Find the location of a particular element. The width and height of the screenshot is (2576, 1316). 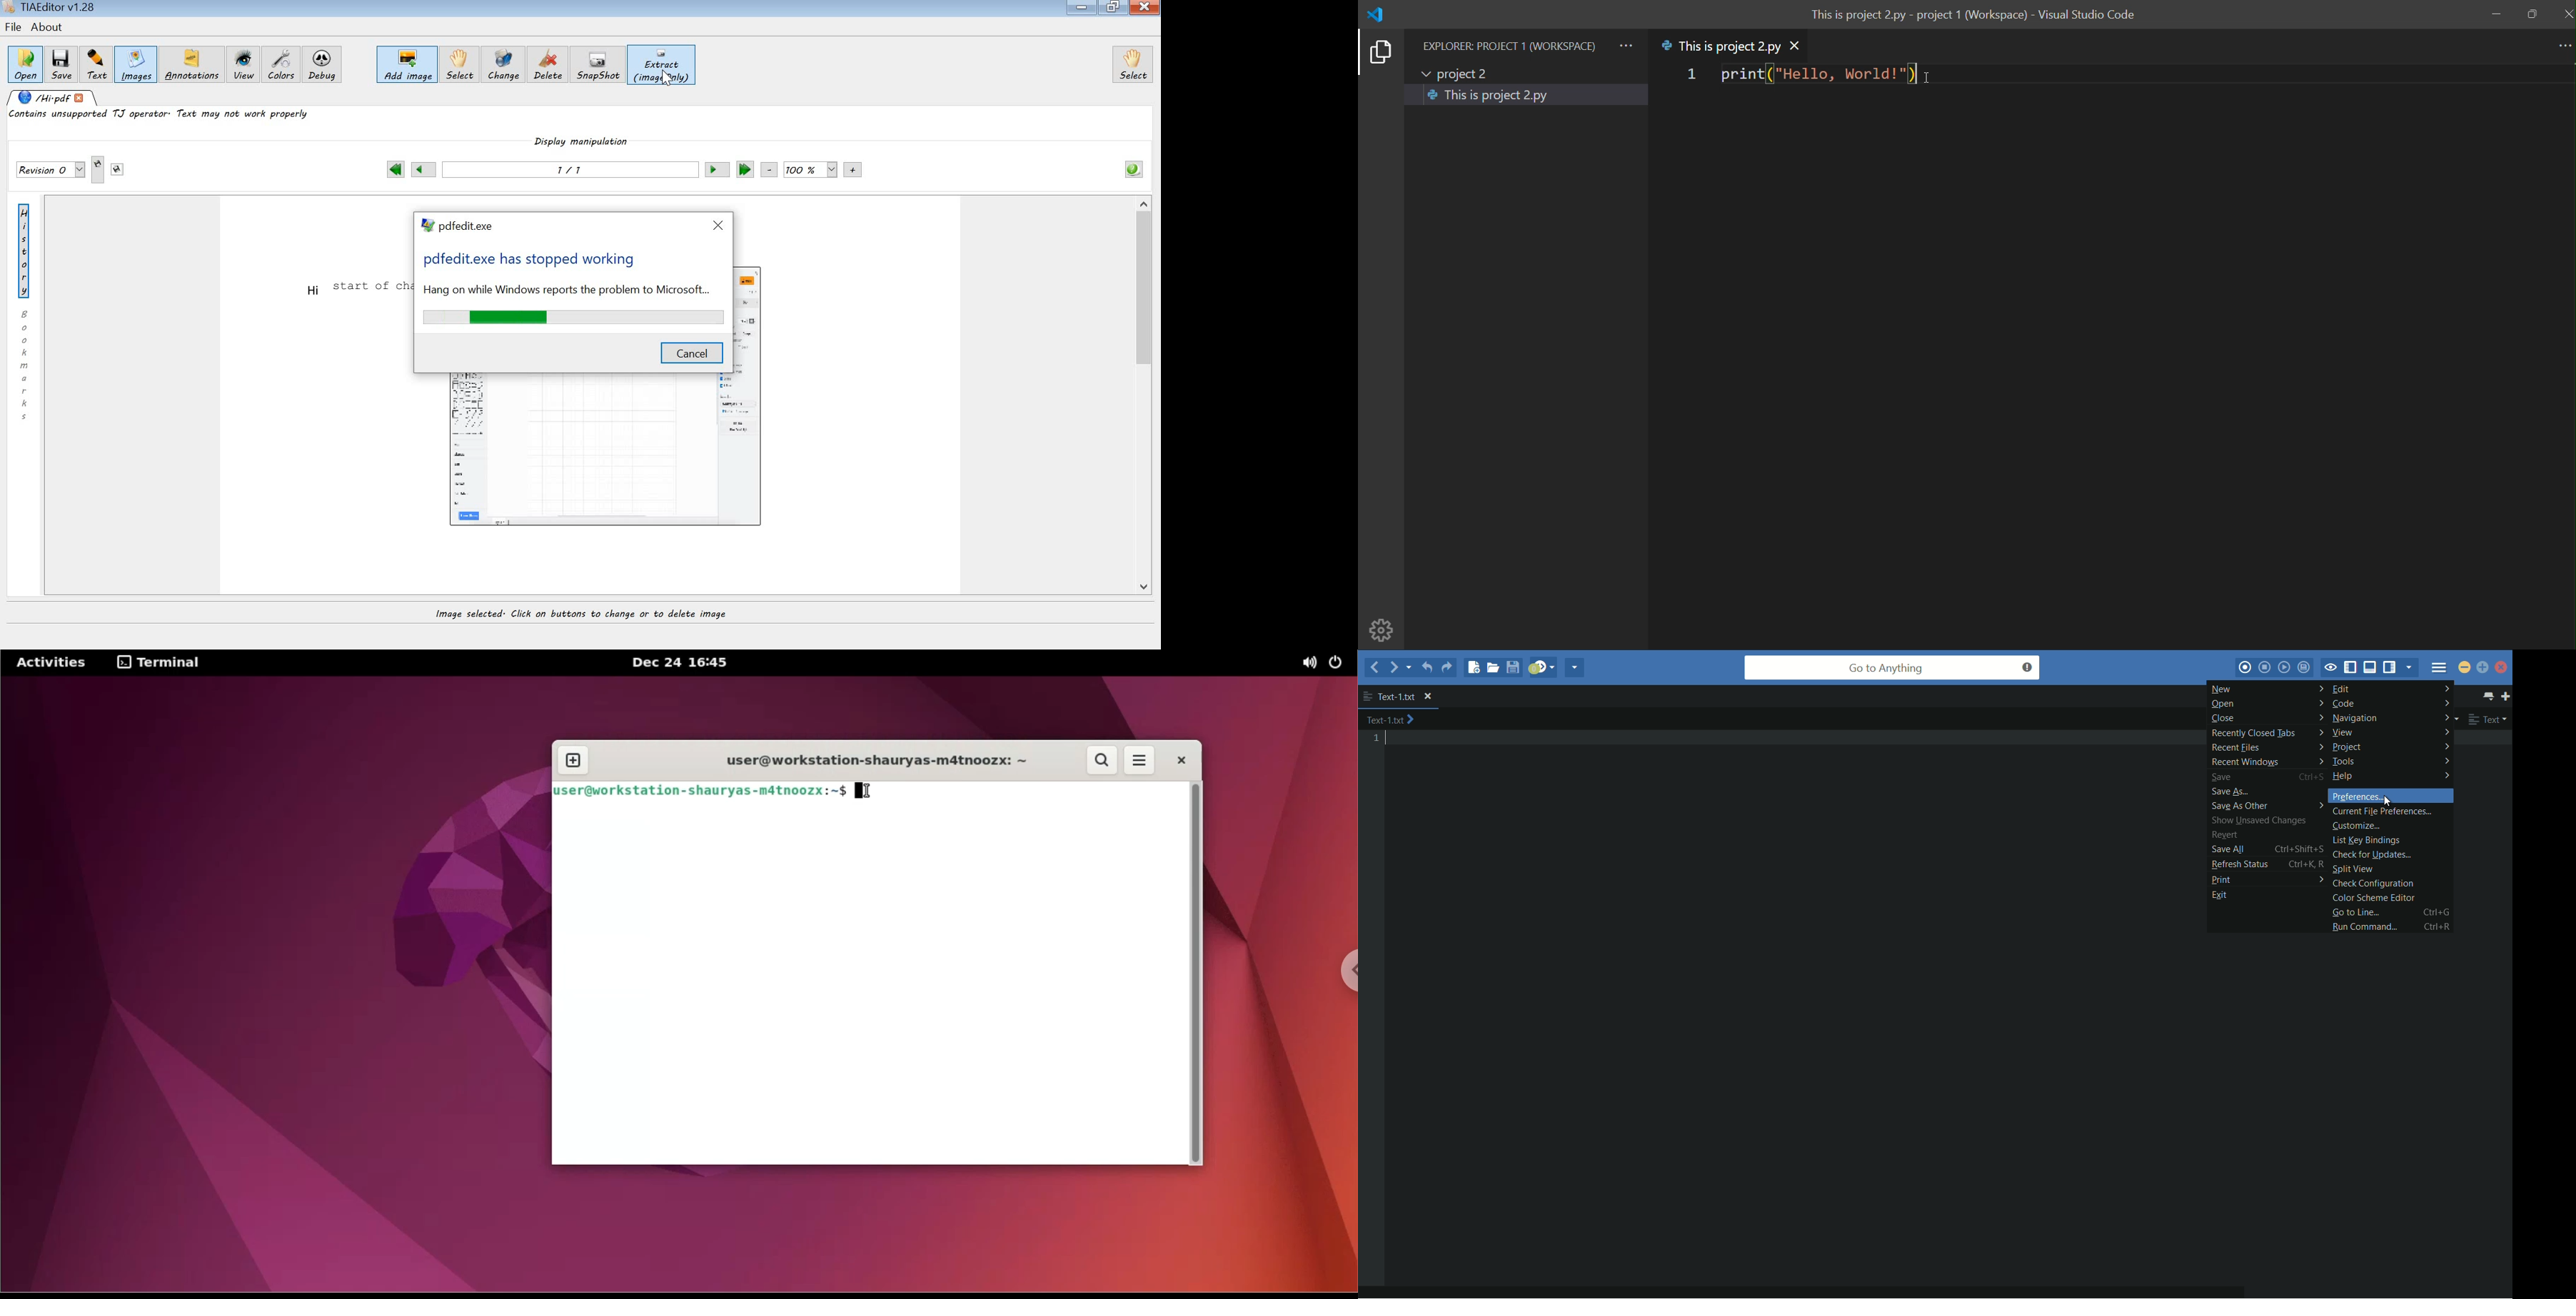

close file is located at coordinates (1801, 47).